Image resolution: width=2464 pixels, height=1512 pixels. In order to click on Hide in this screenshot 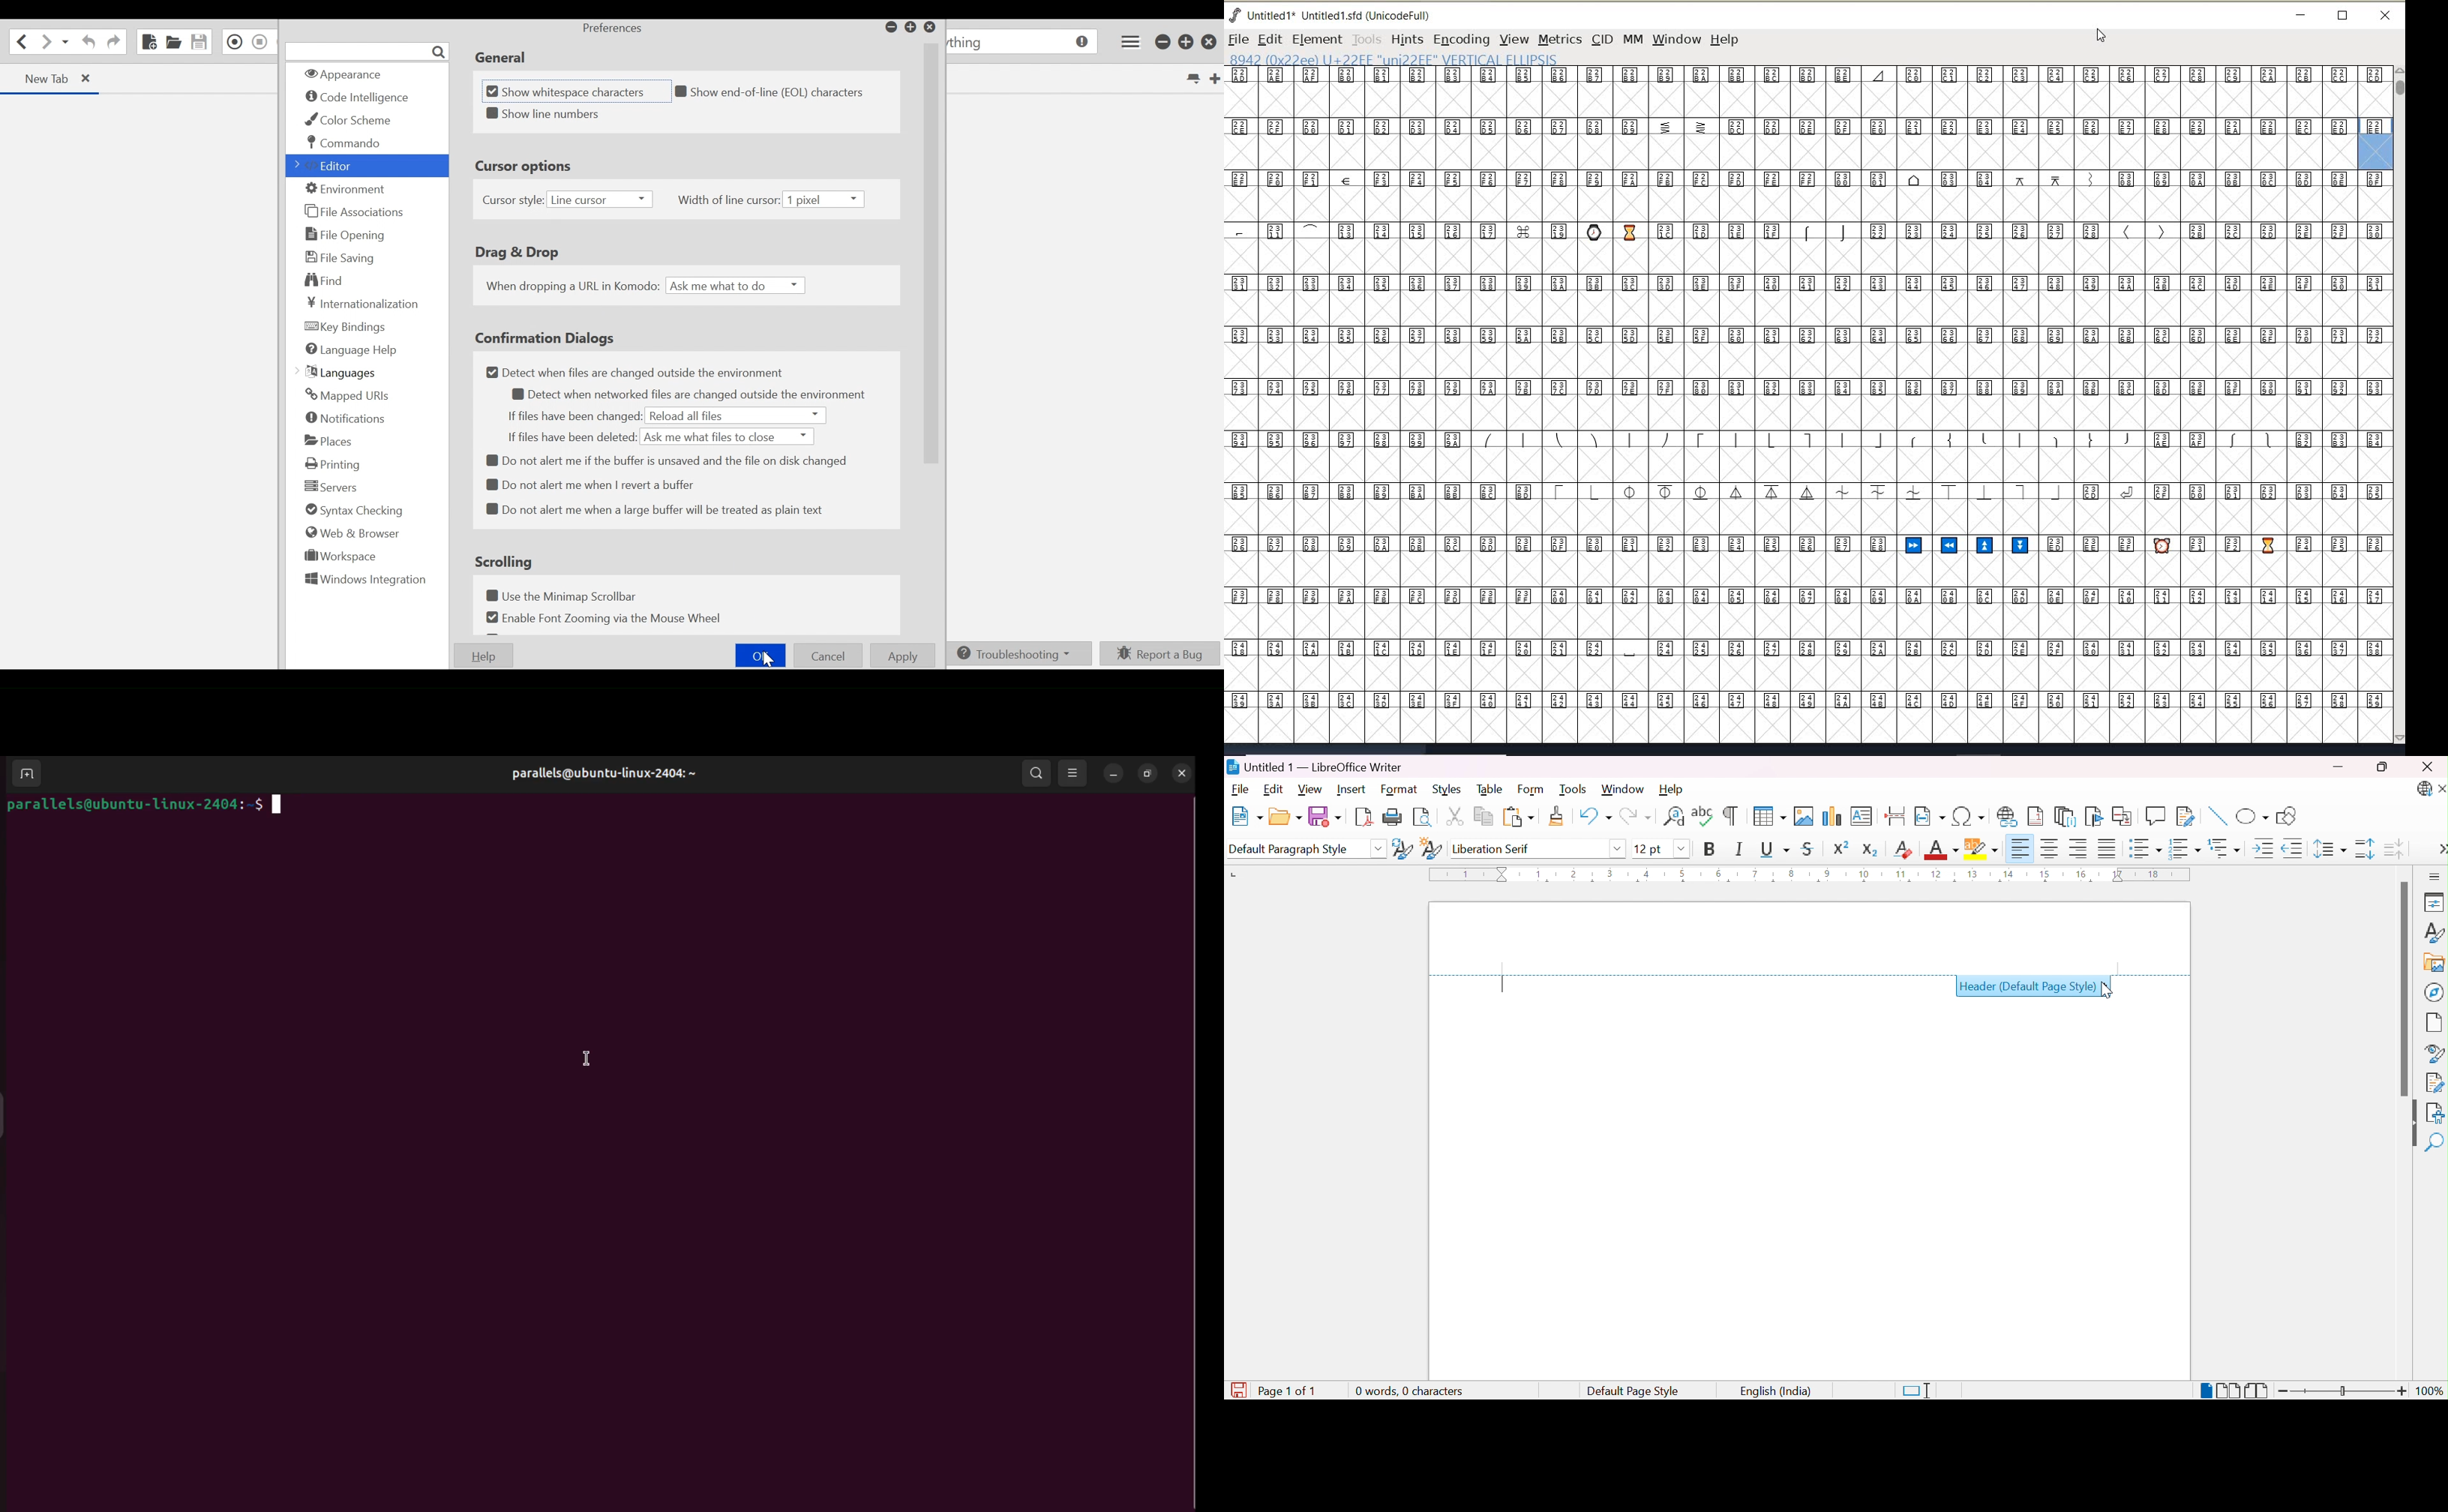, I will do `click(2410, 1123)`.